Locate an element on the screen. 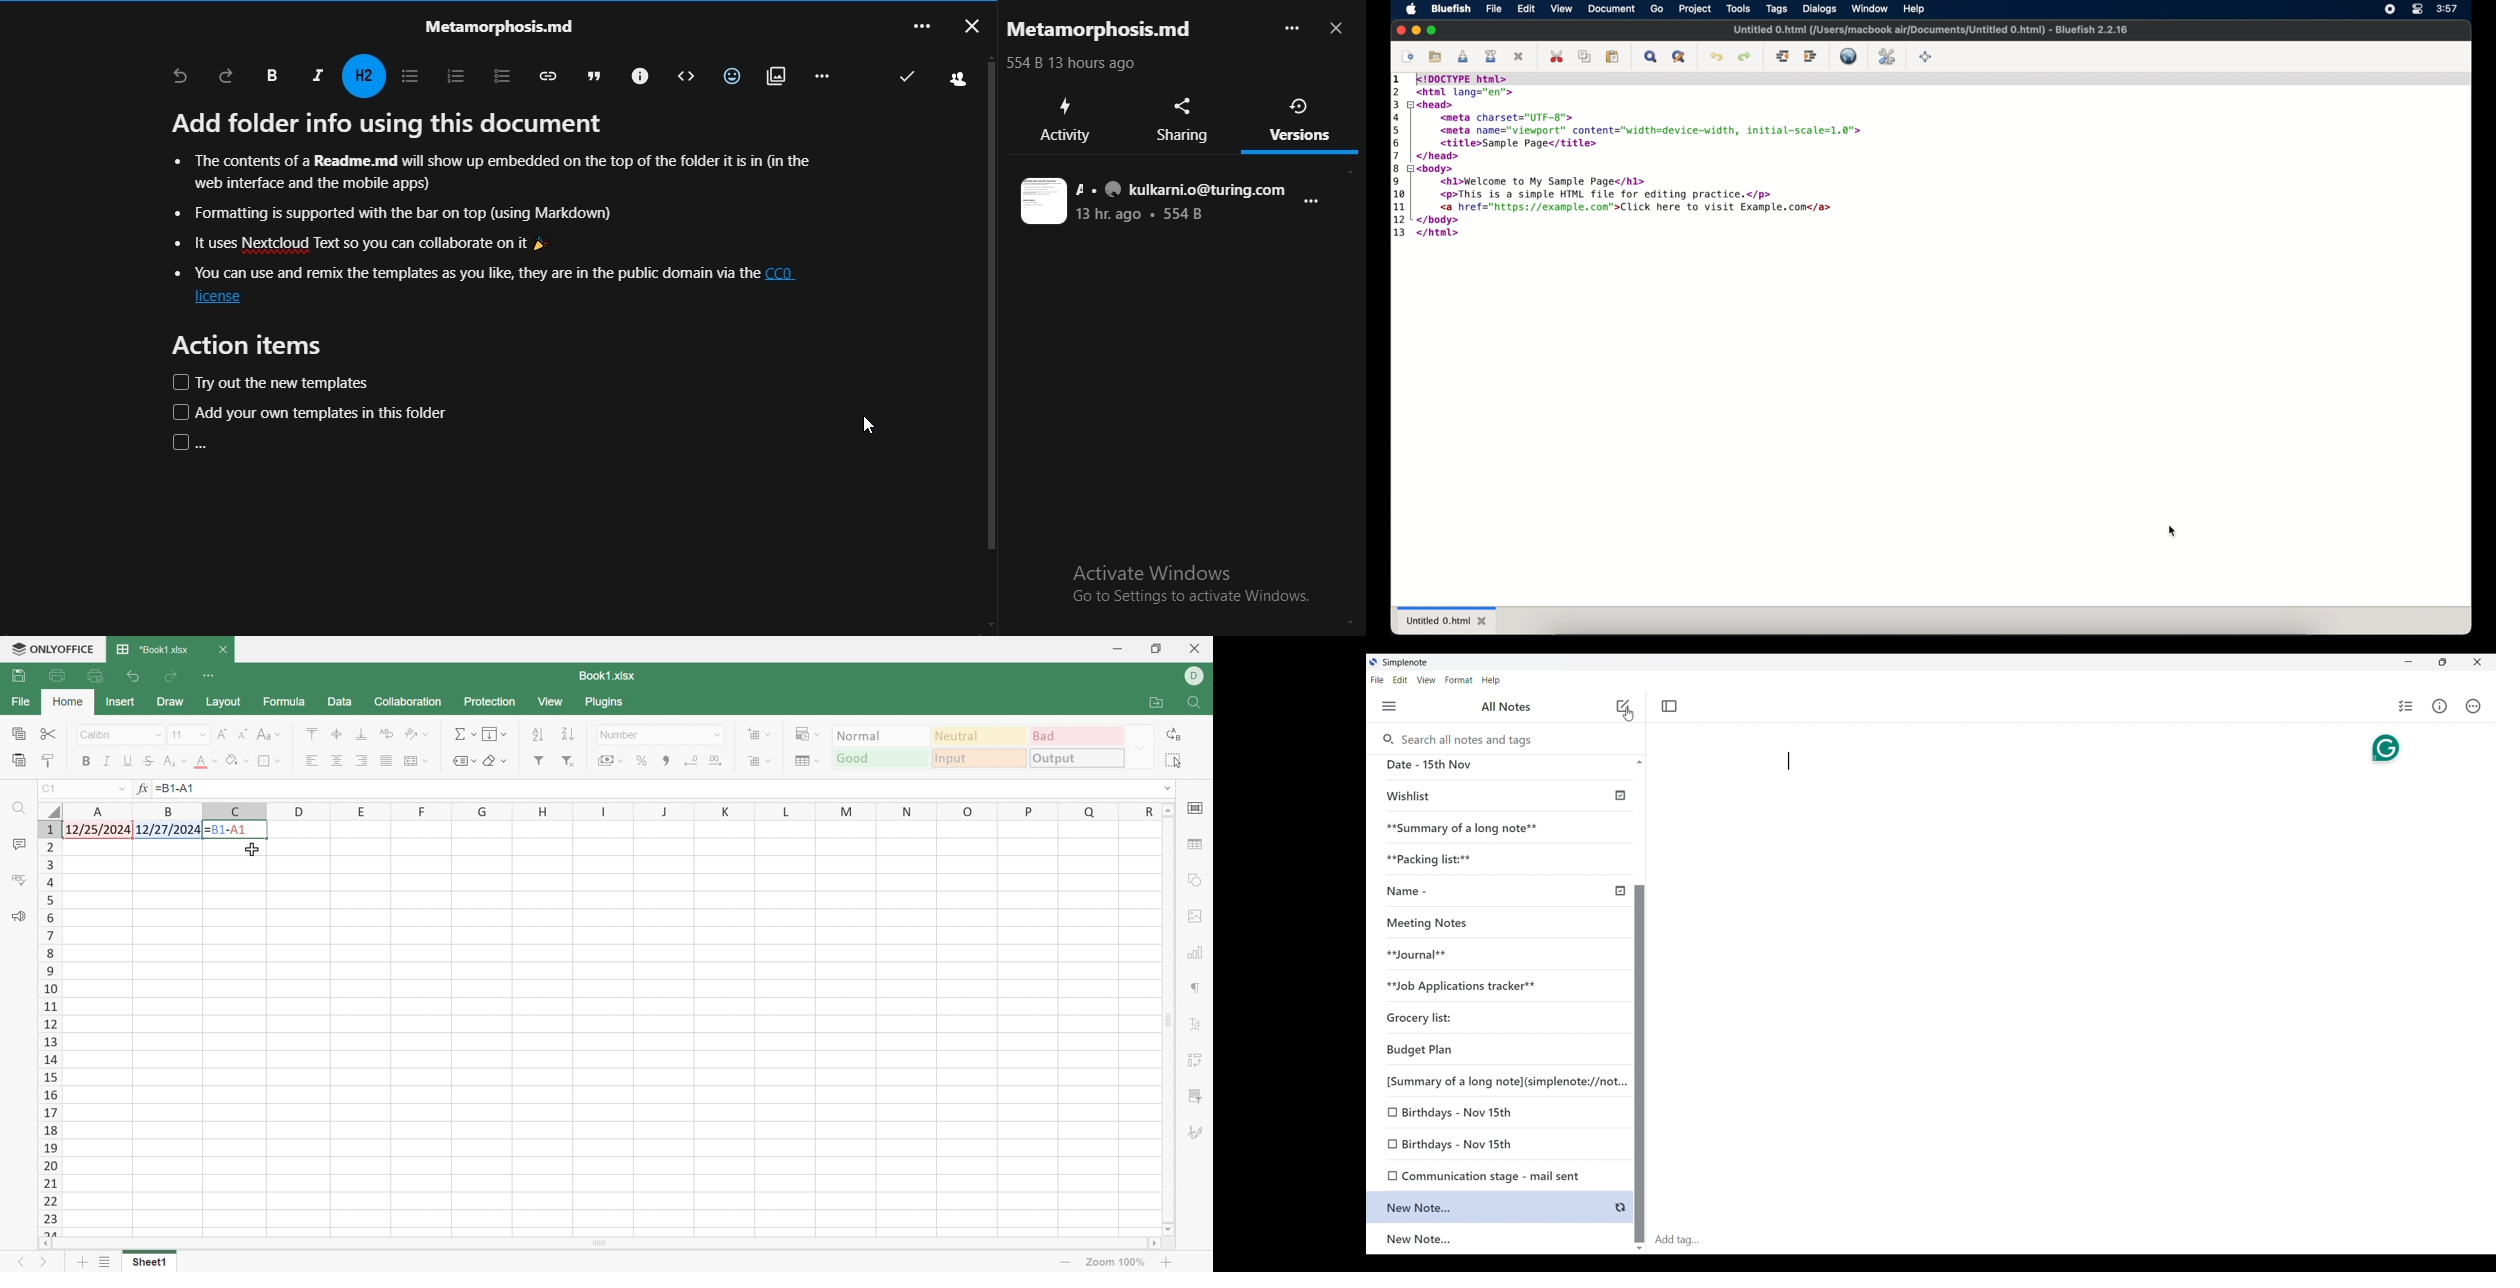  Toggle focus mode is located at coordinates (1669, 706).